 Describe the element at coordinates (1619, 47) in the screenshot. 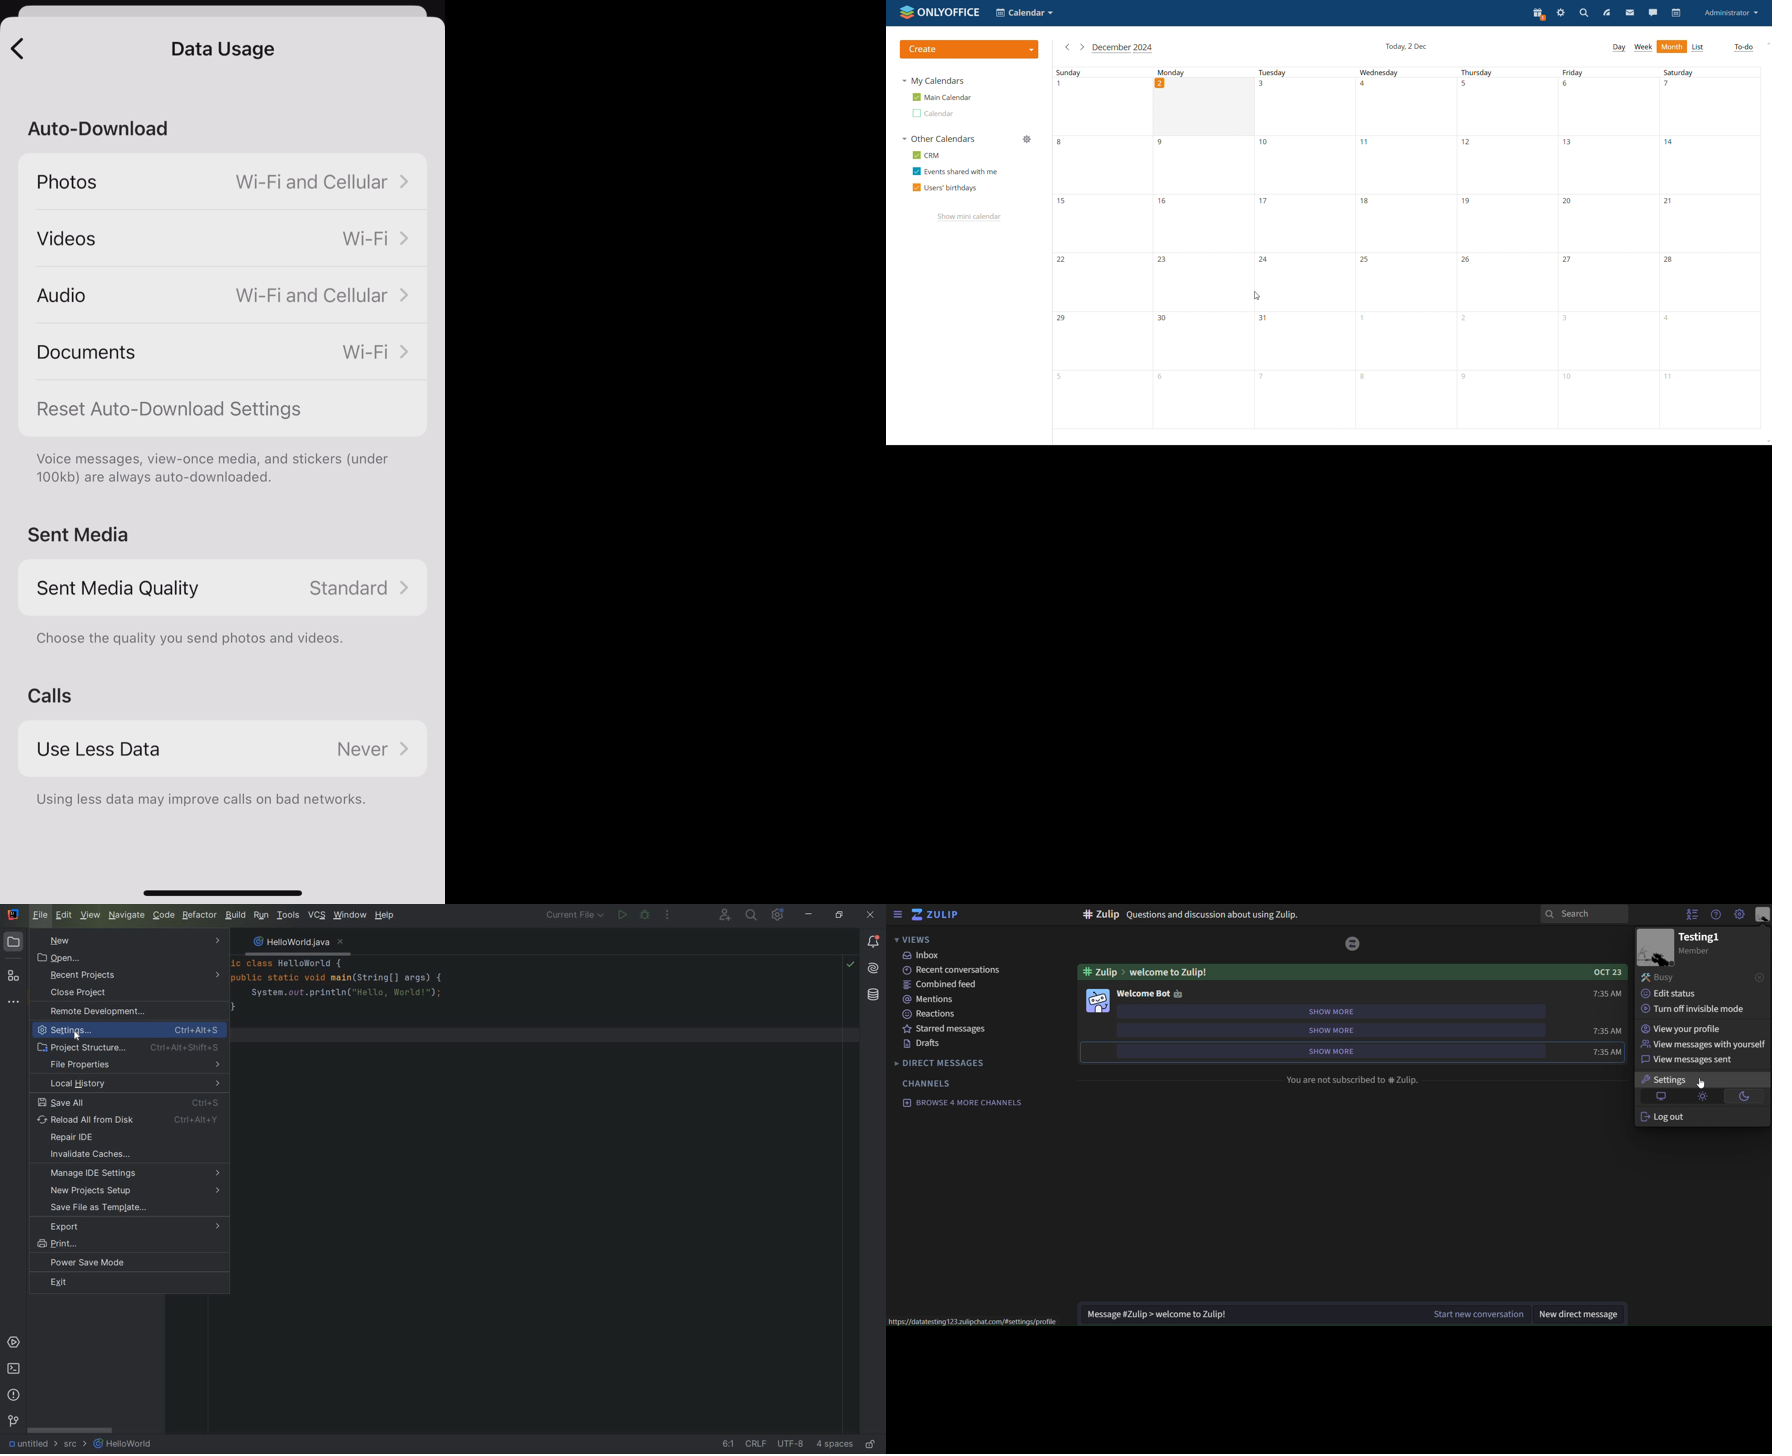

I see `day view` at that location.